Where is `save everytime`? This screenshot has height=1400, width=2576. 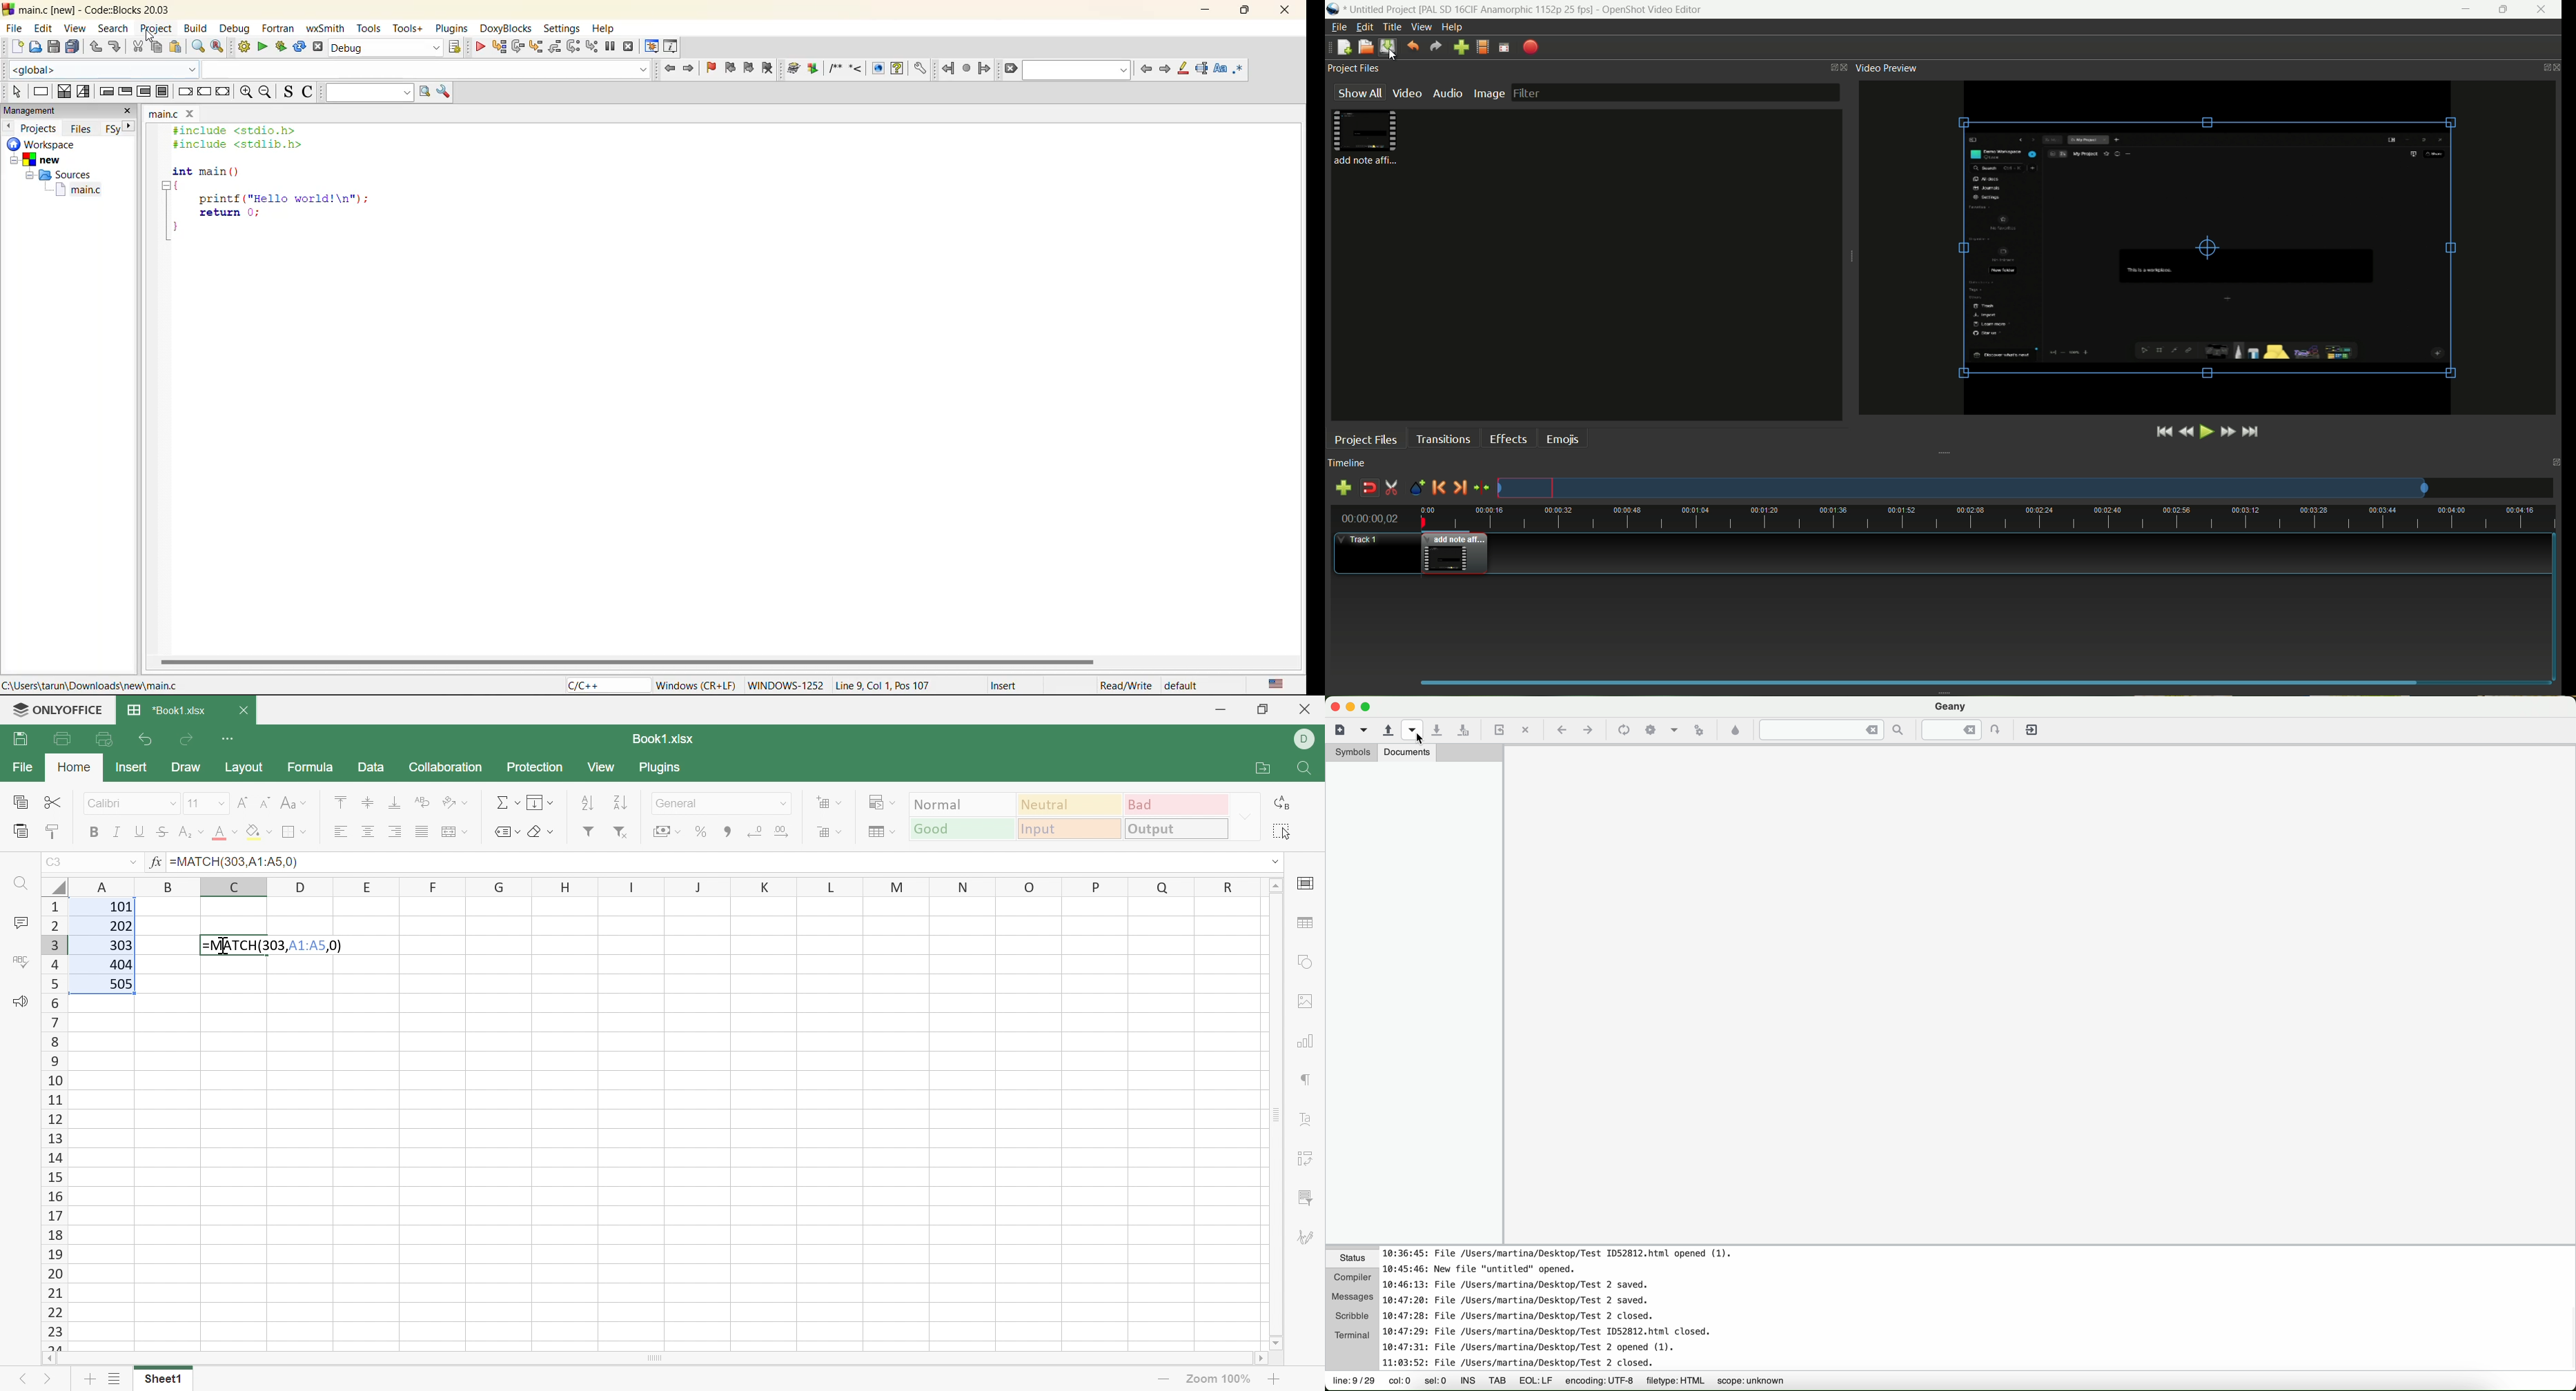 save everytime is located at coordinates (72, 46).